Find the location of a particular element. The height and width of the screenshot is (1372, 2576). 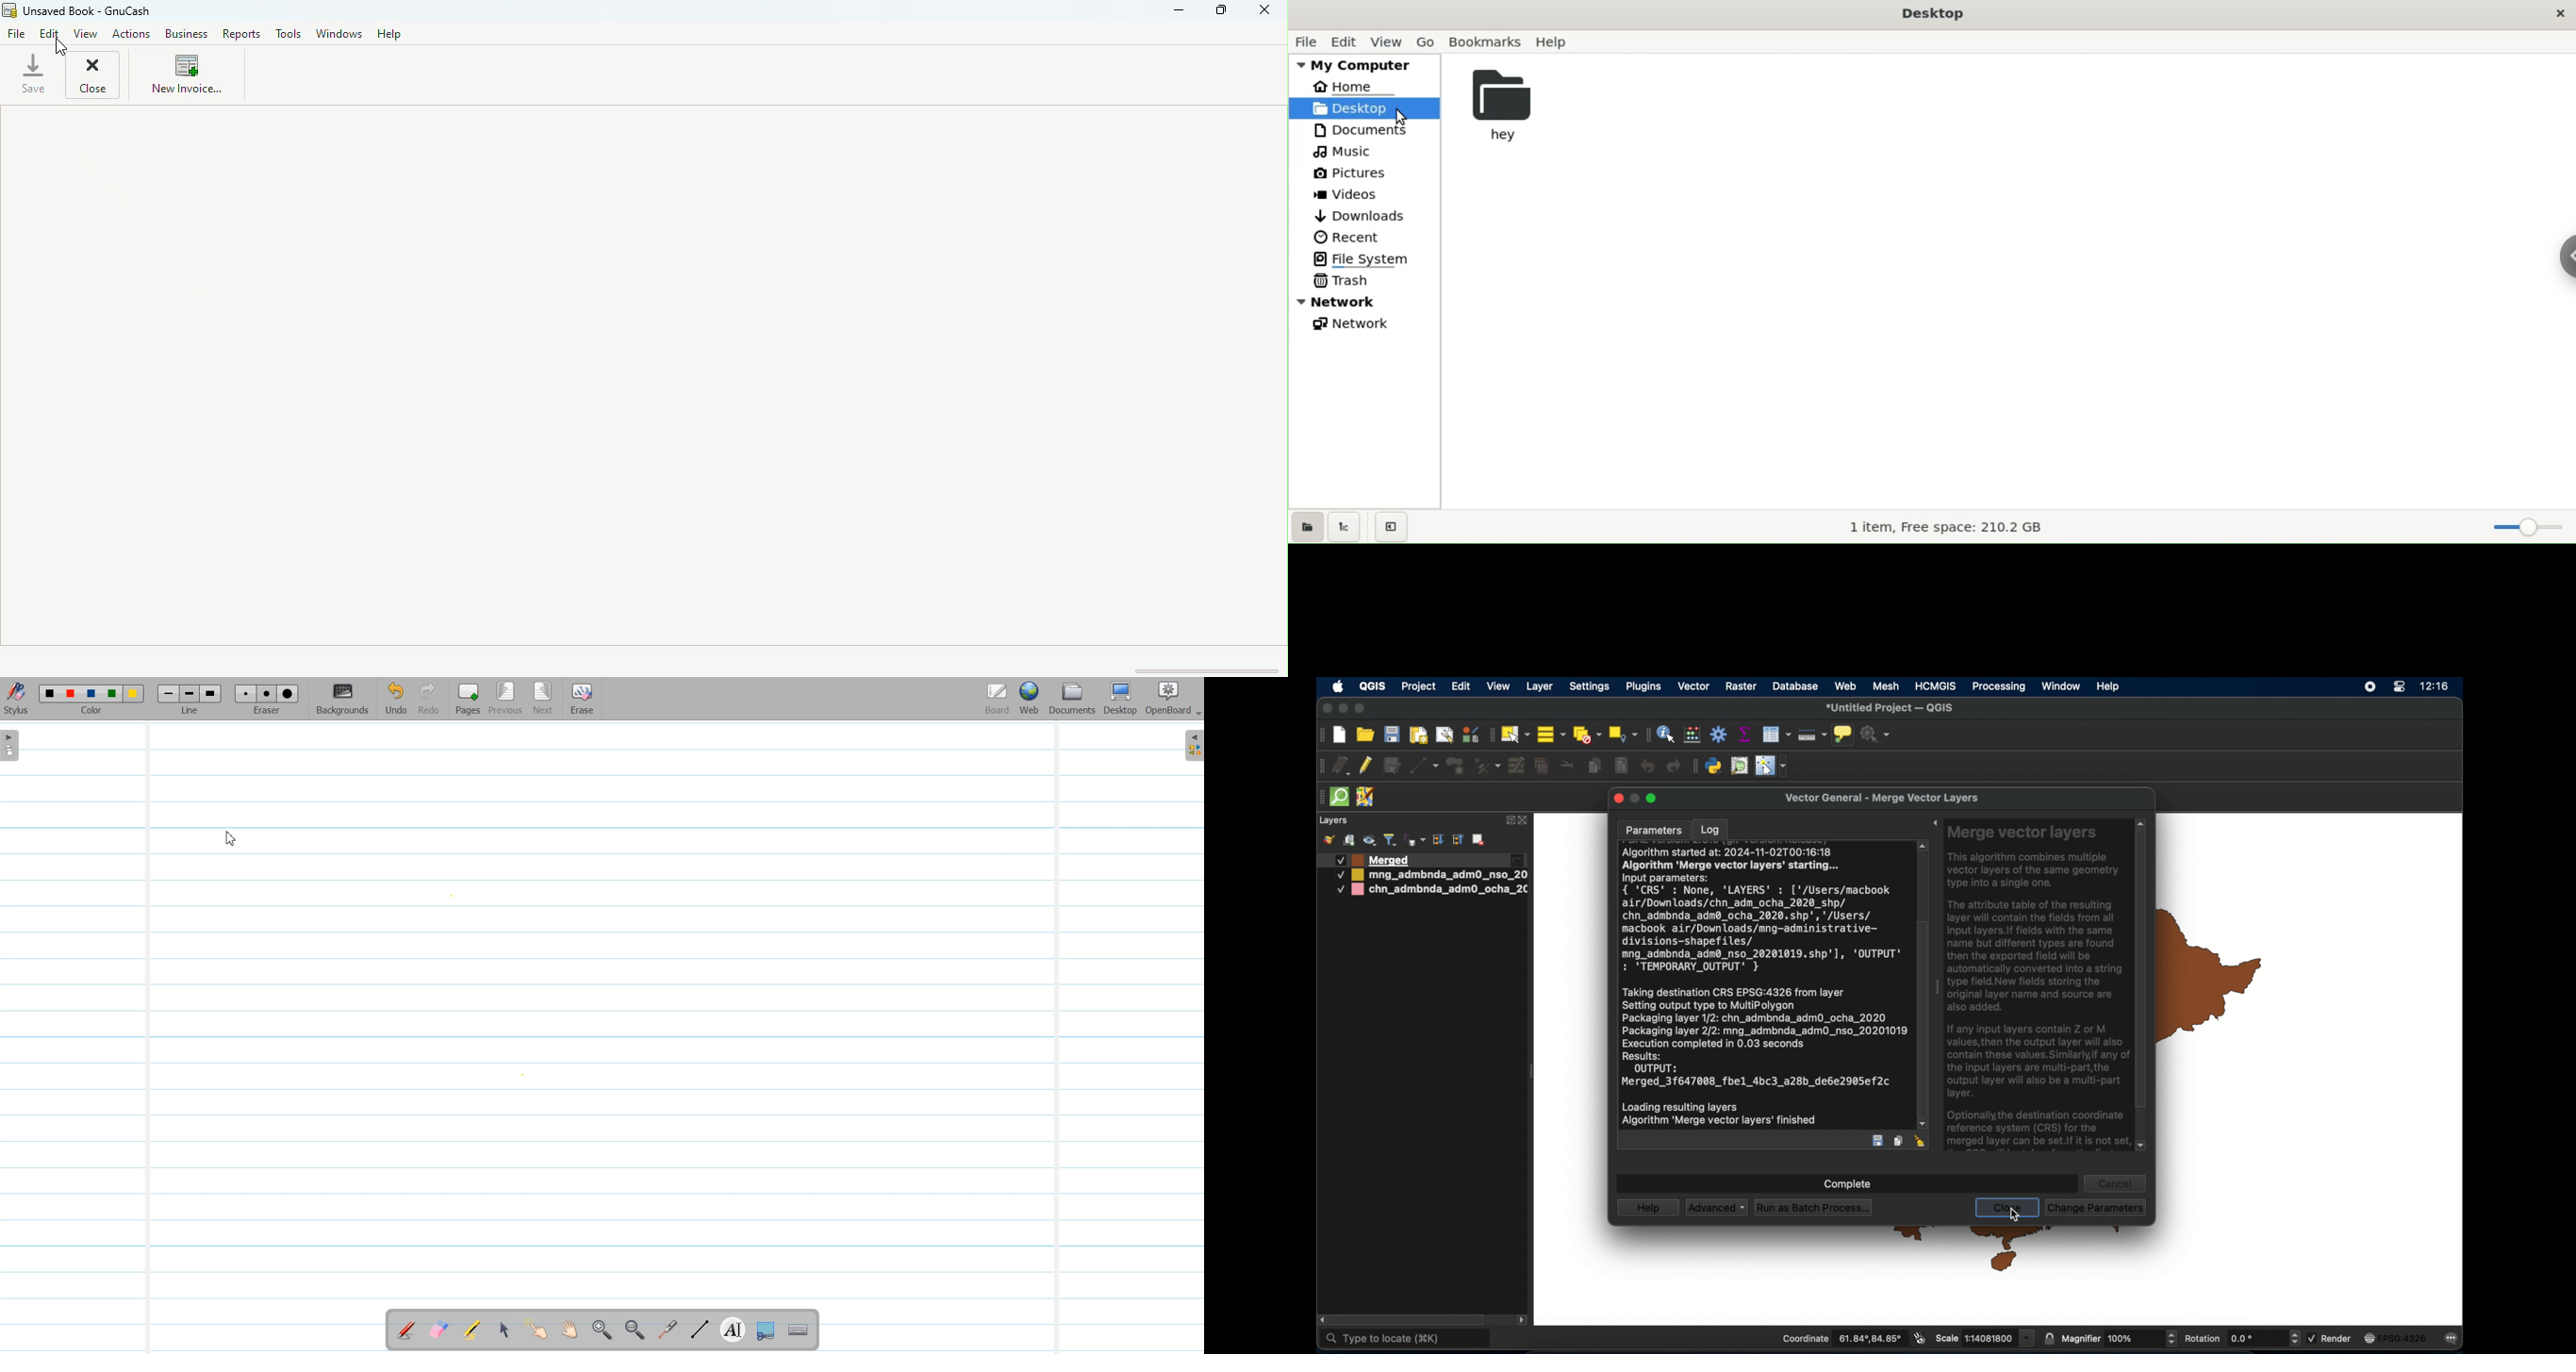

rotation is located at coordinates (2241, 1339).